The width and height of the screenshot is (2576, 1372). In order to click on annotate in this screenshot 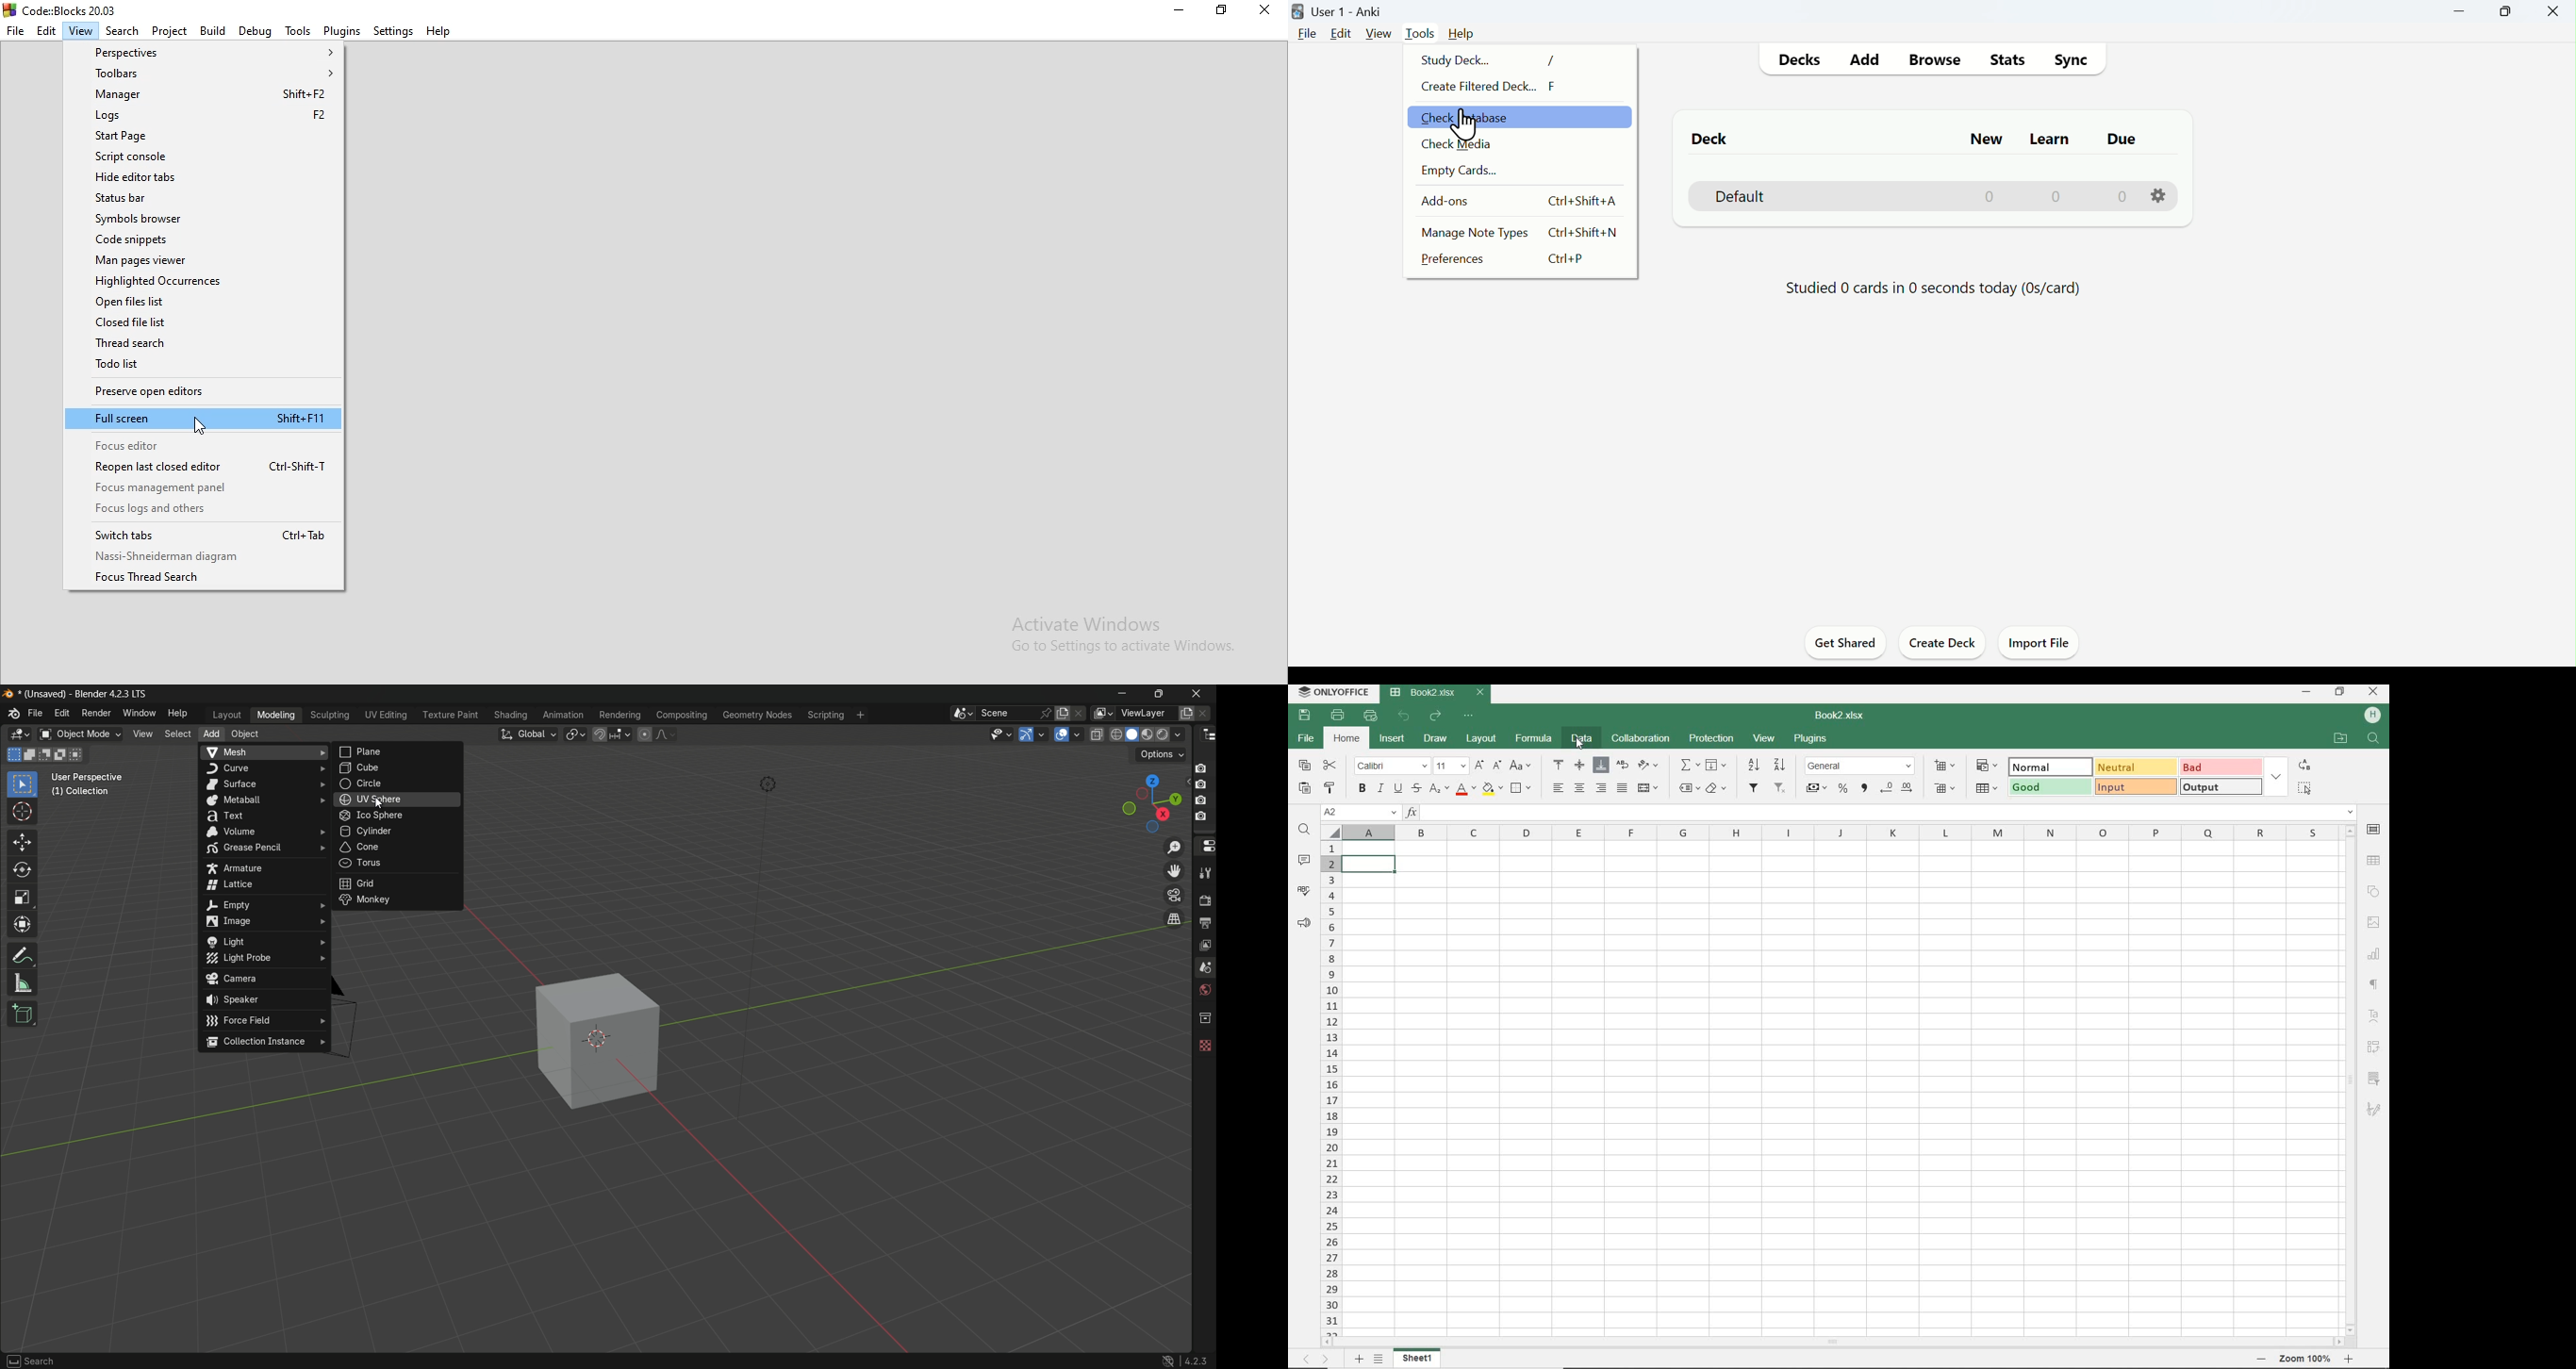, I will do `click(23, 954)`.